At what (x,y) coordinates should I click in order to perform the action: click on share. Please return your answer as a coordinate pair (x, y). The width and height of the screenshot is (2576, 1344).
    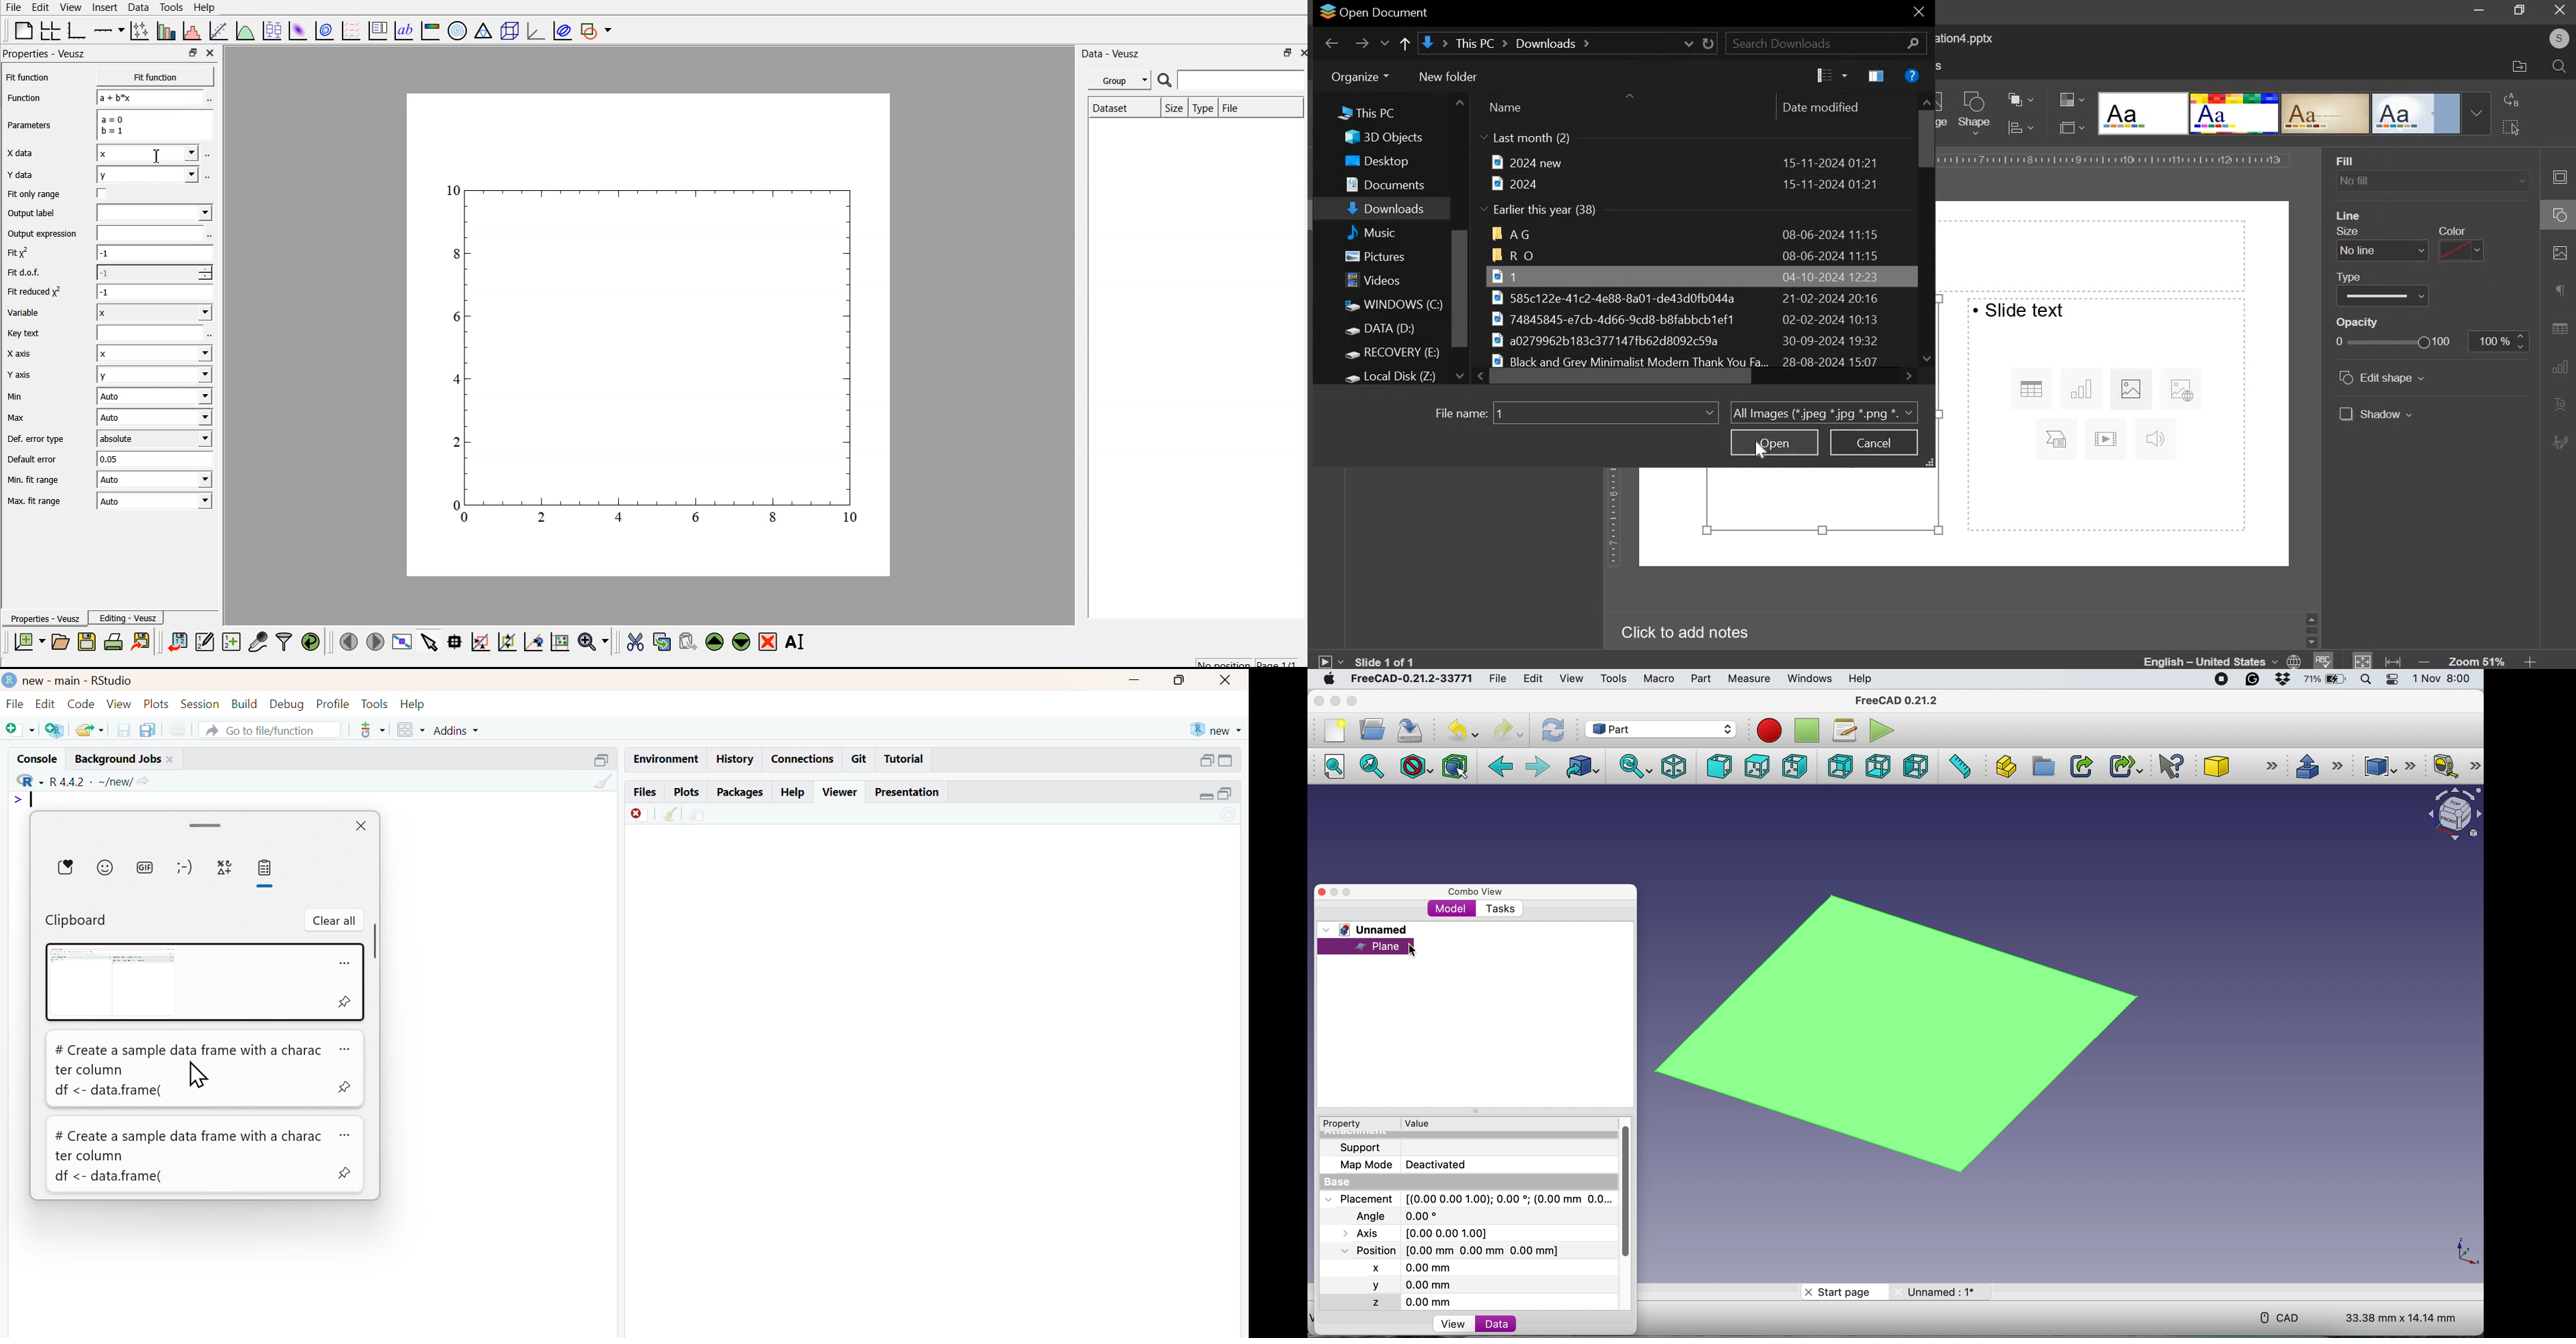
    Looking at the image, I should click on (698, 815).